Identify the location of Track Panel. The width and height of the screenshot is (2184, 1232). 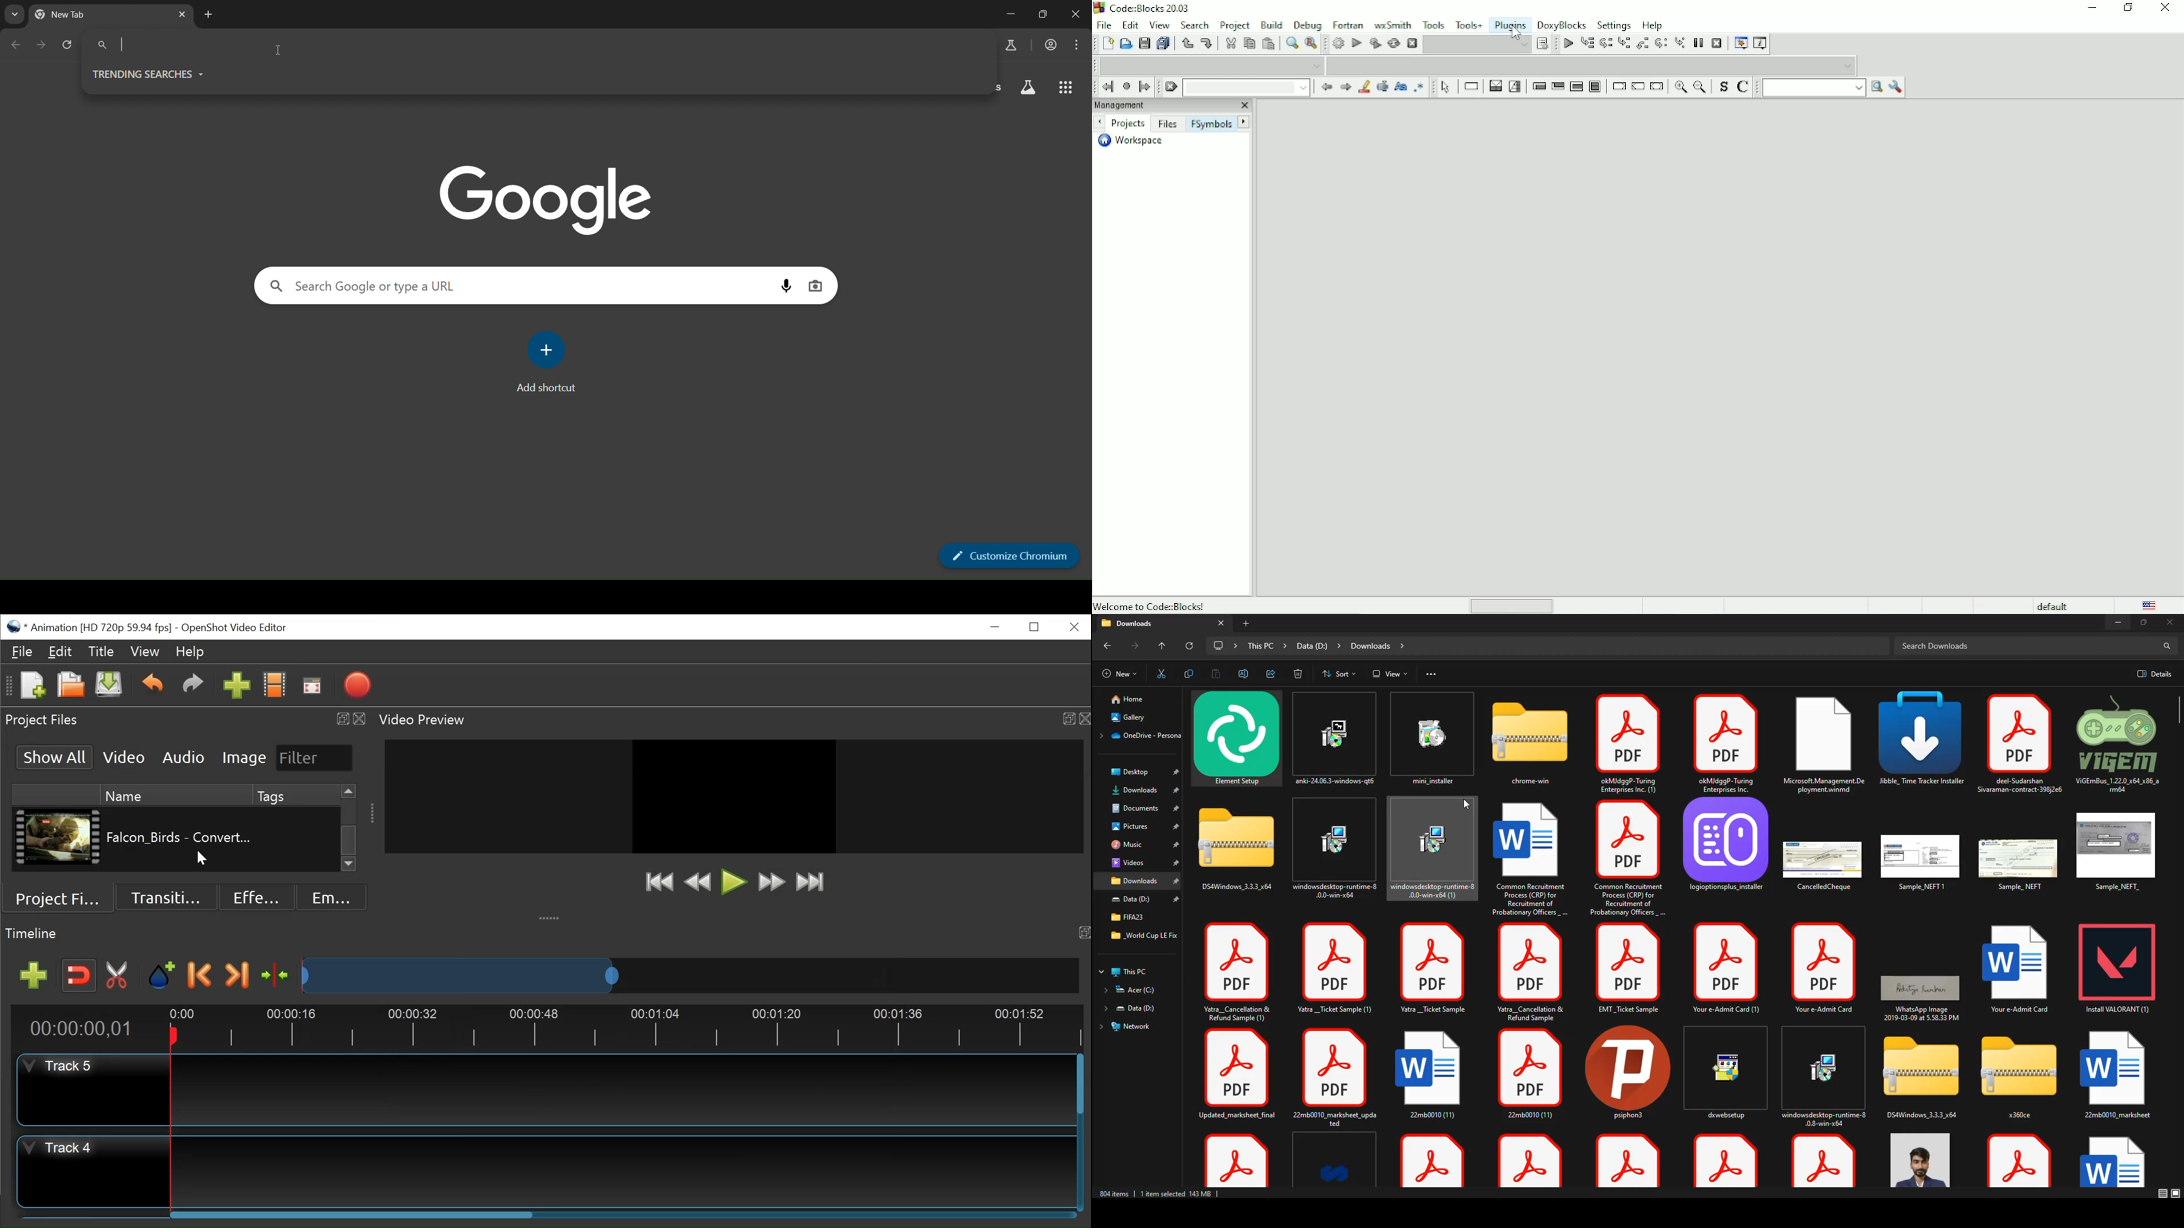
(624, 1172).